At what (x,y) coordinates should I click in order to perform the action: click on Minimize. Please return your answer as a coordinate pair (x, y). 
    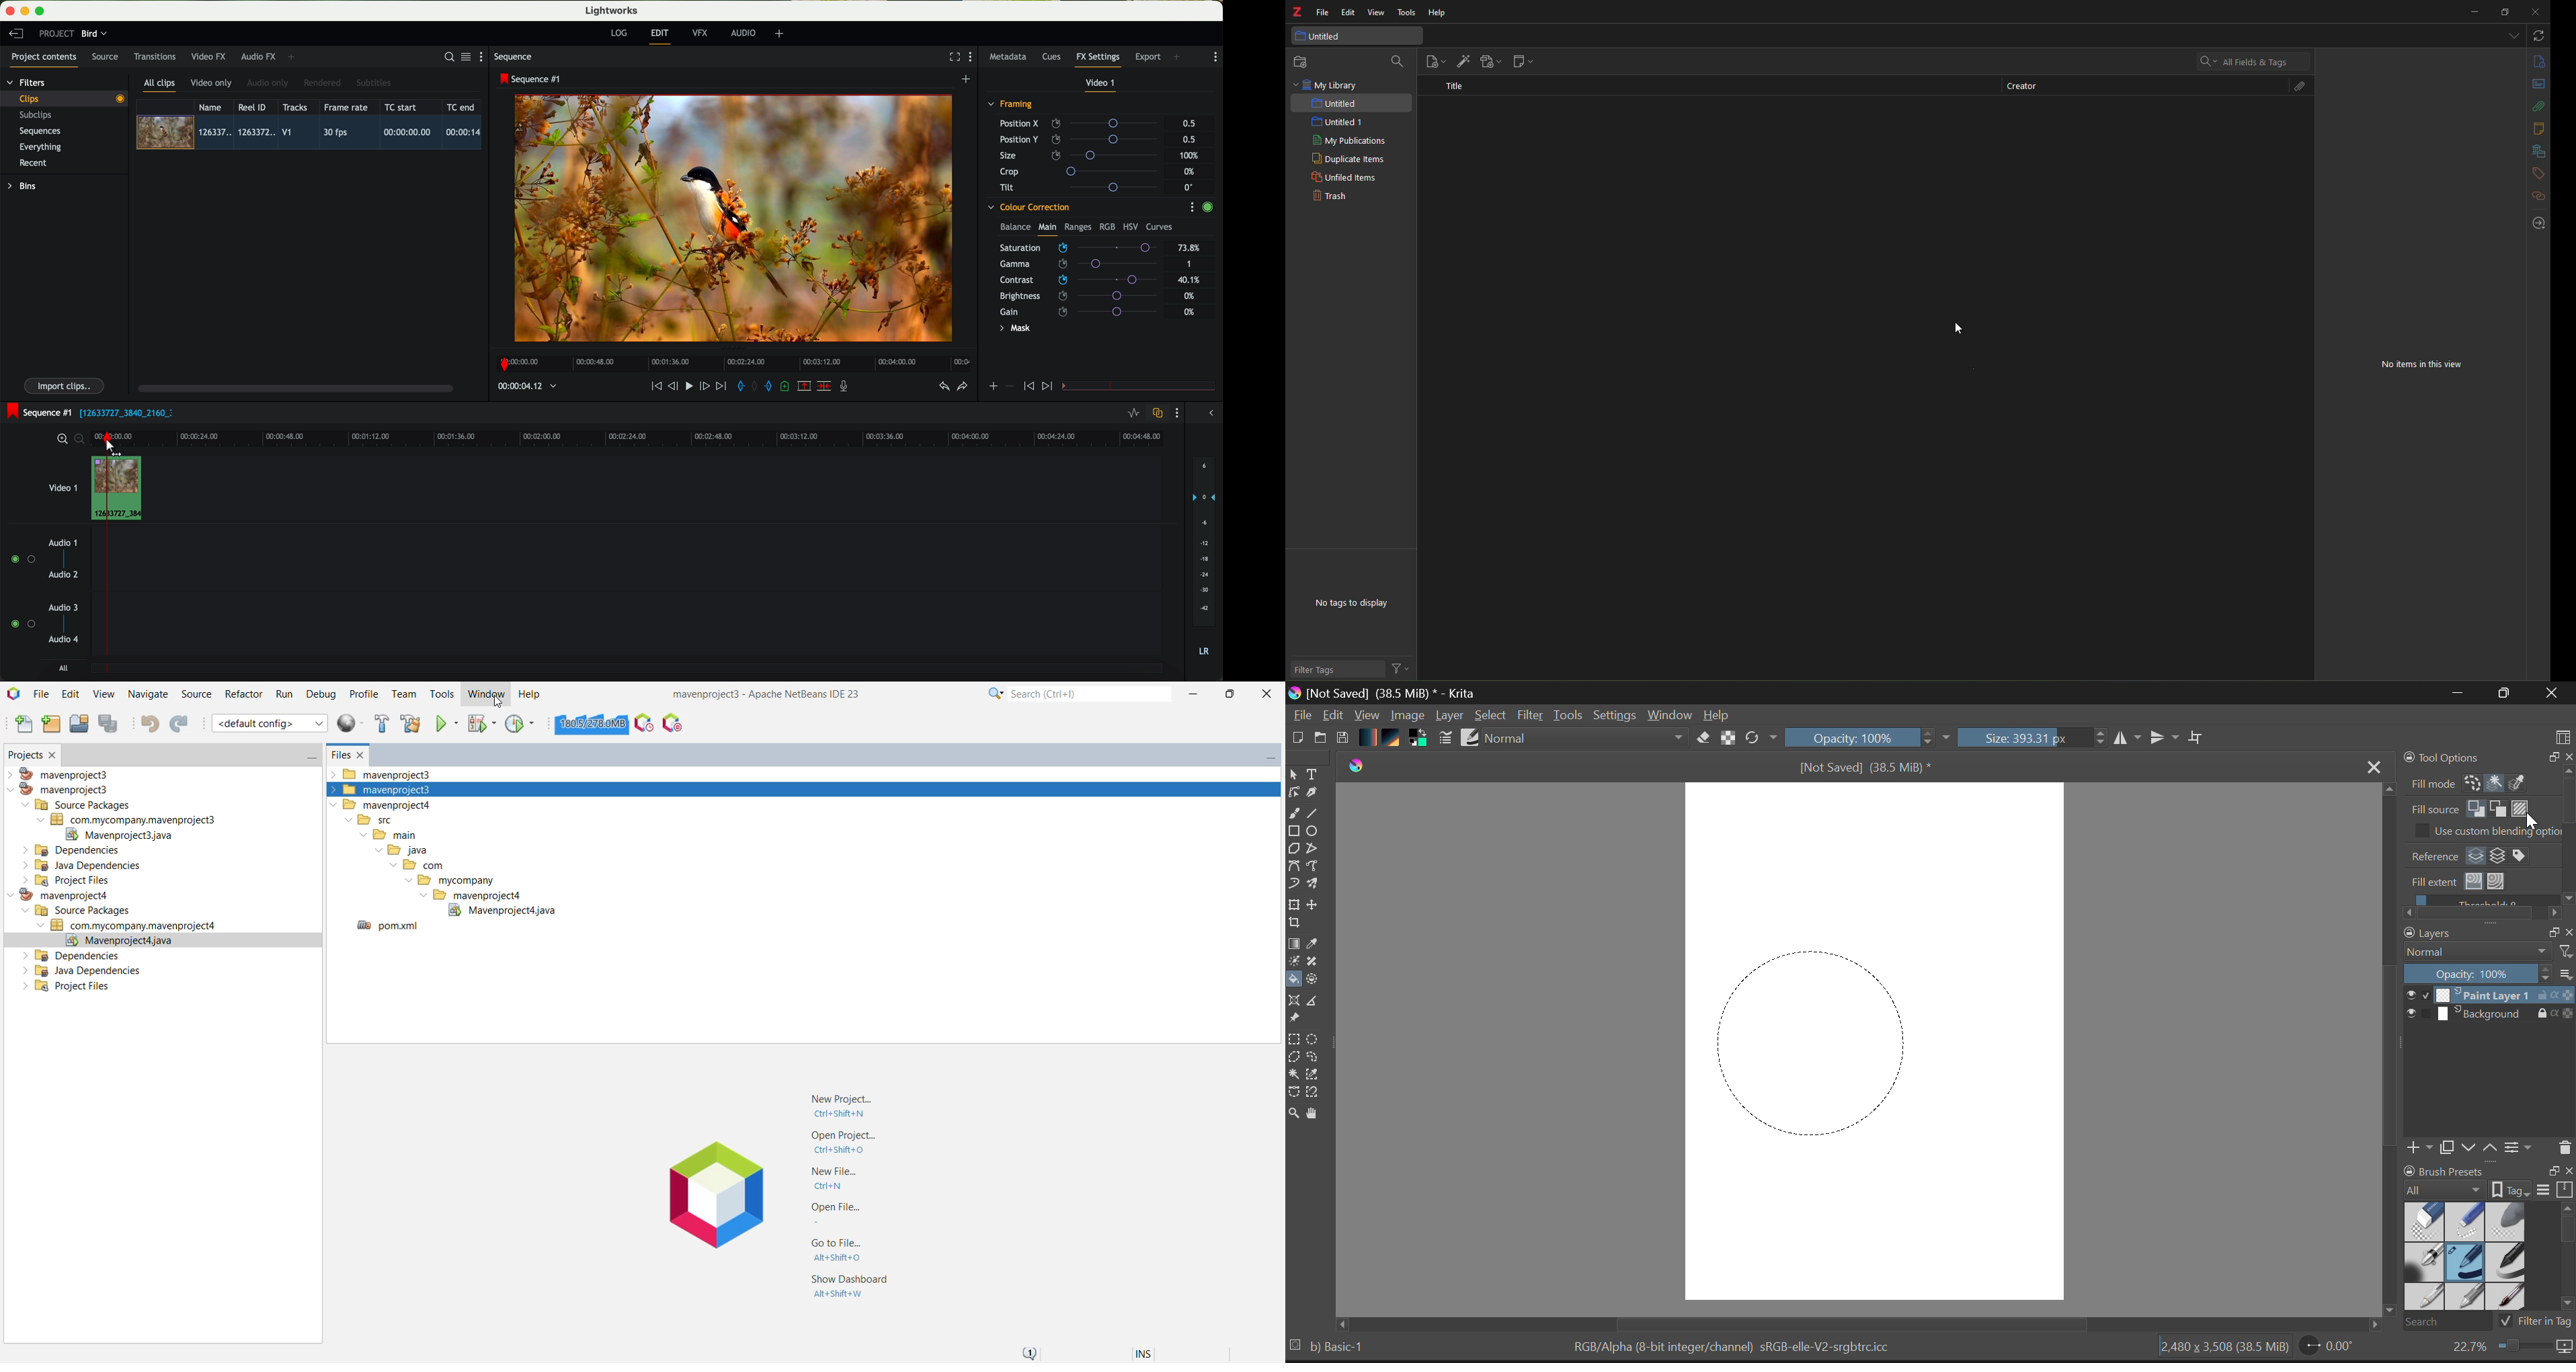
    Looking at the image, I should click on (2500, 693).